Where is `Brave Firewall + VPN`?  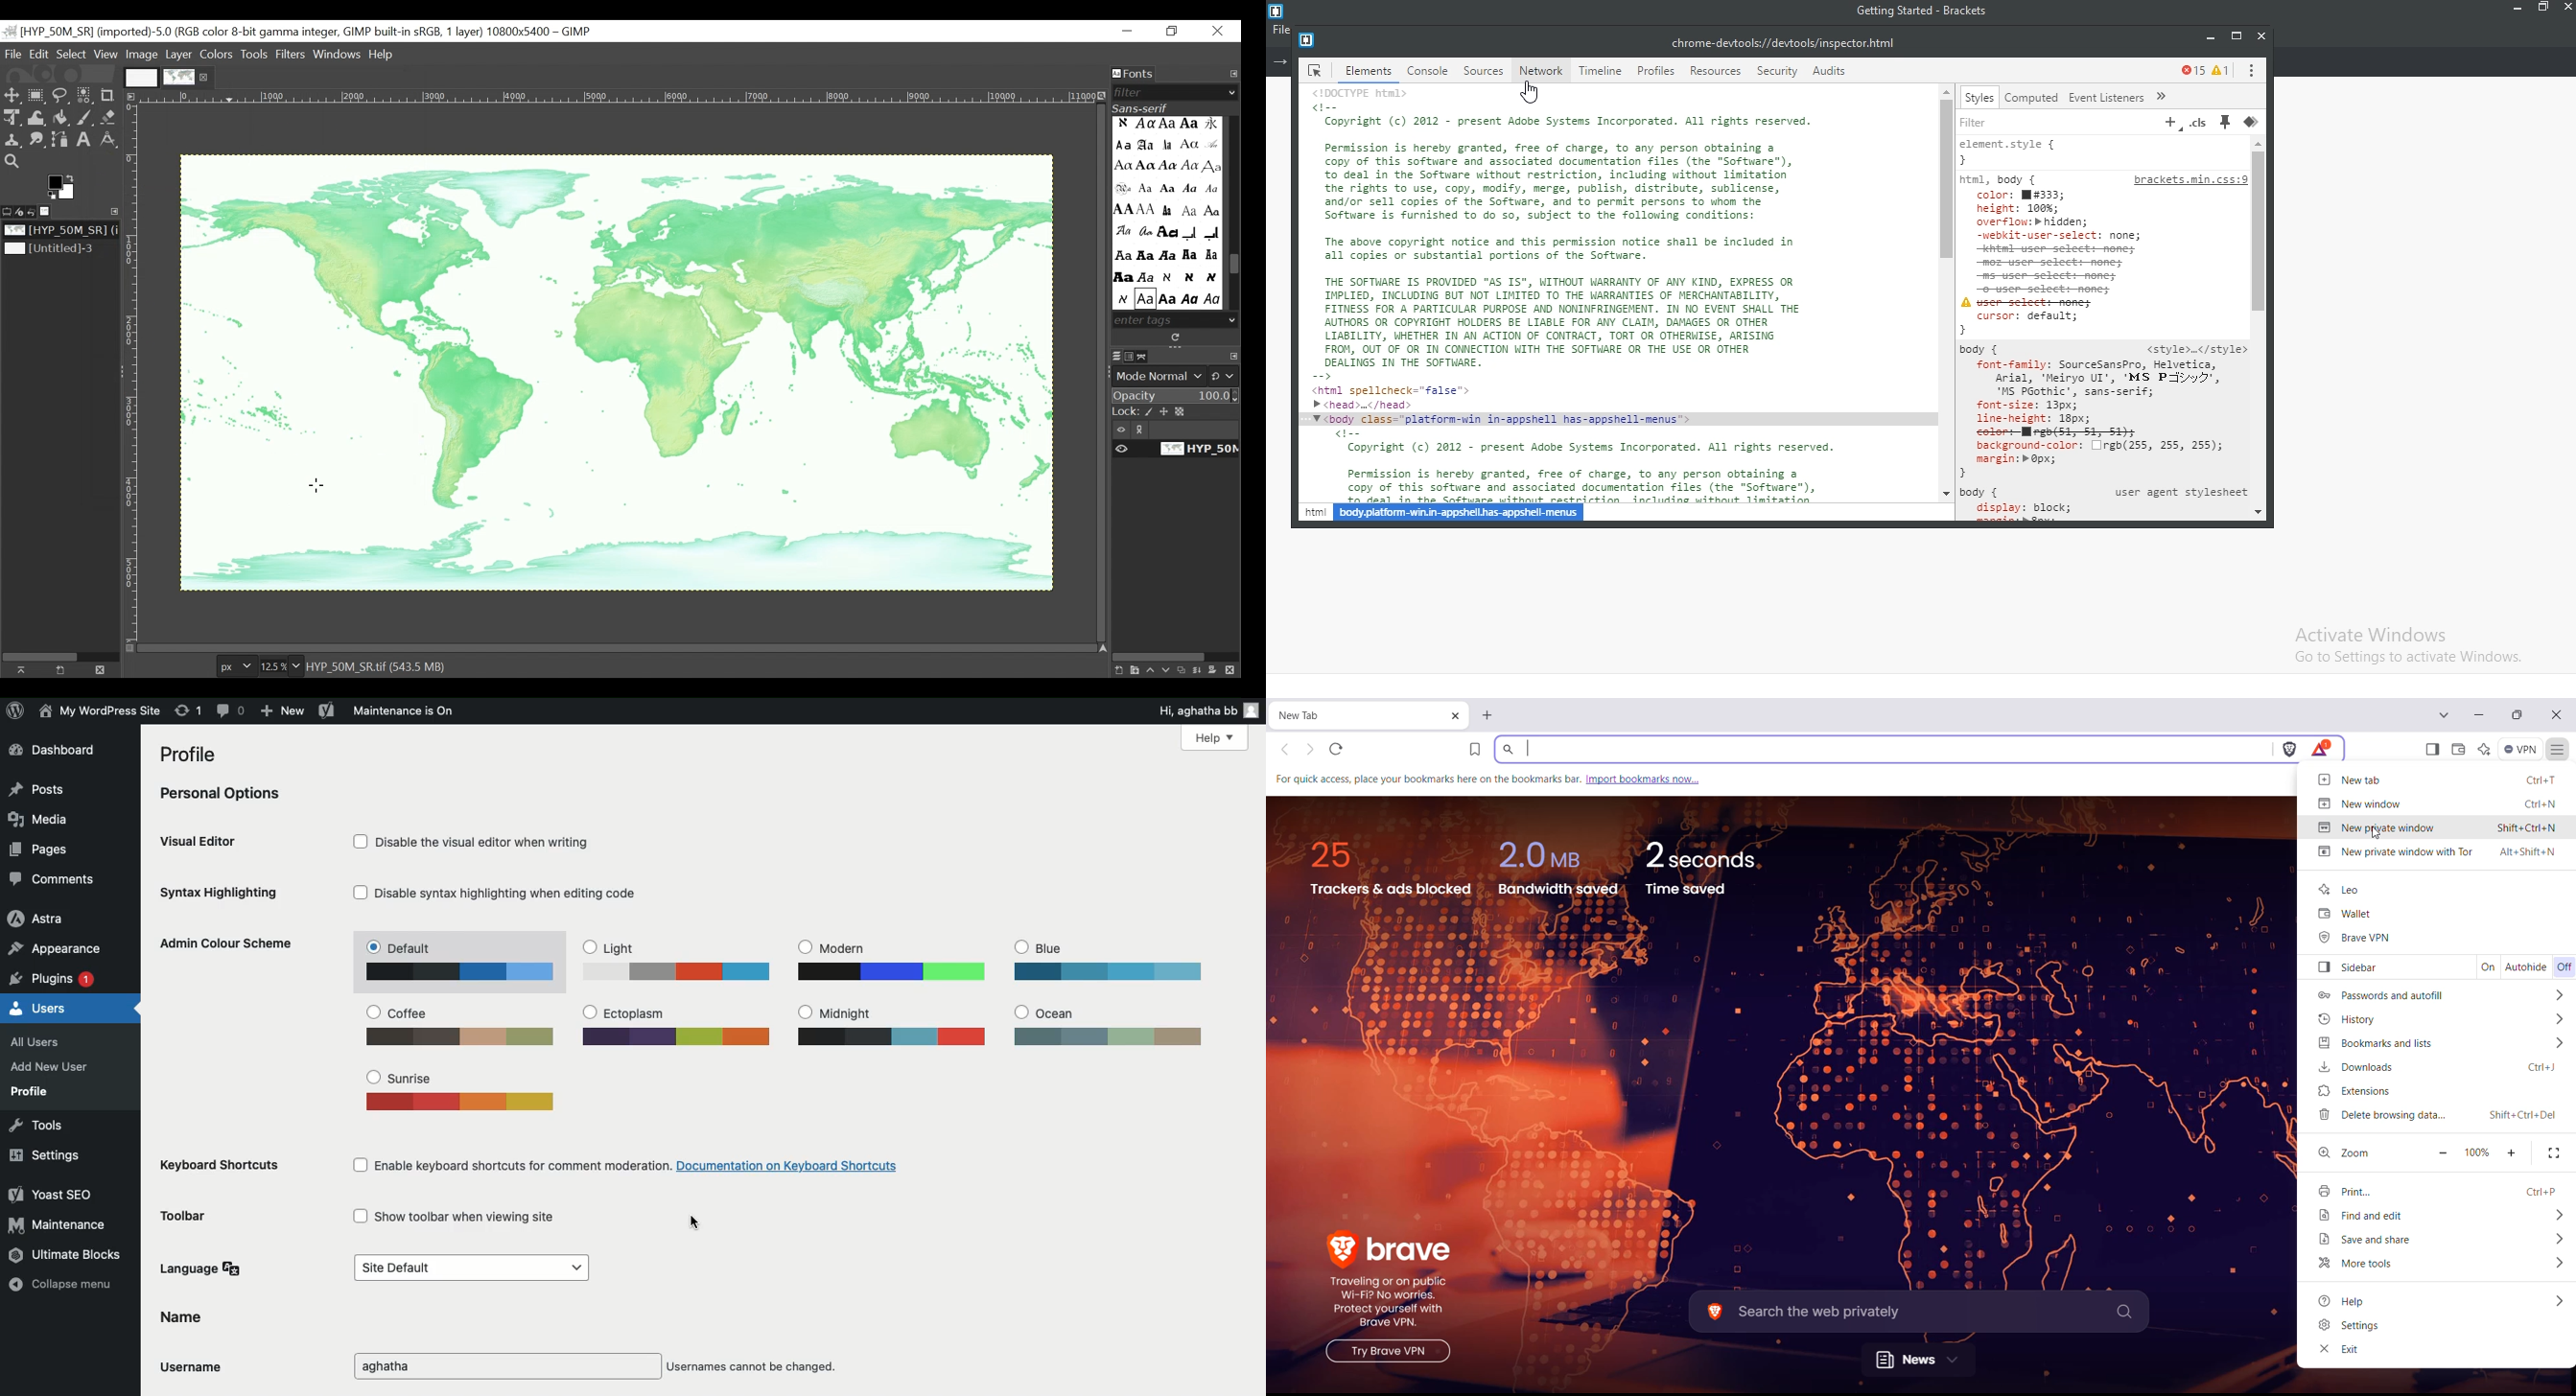 Brave Firewall + VPN is located at coordinates (2520, 749).